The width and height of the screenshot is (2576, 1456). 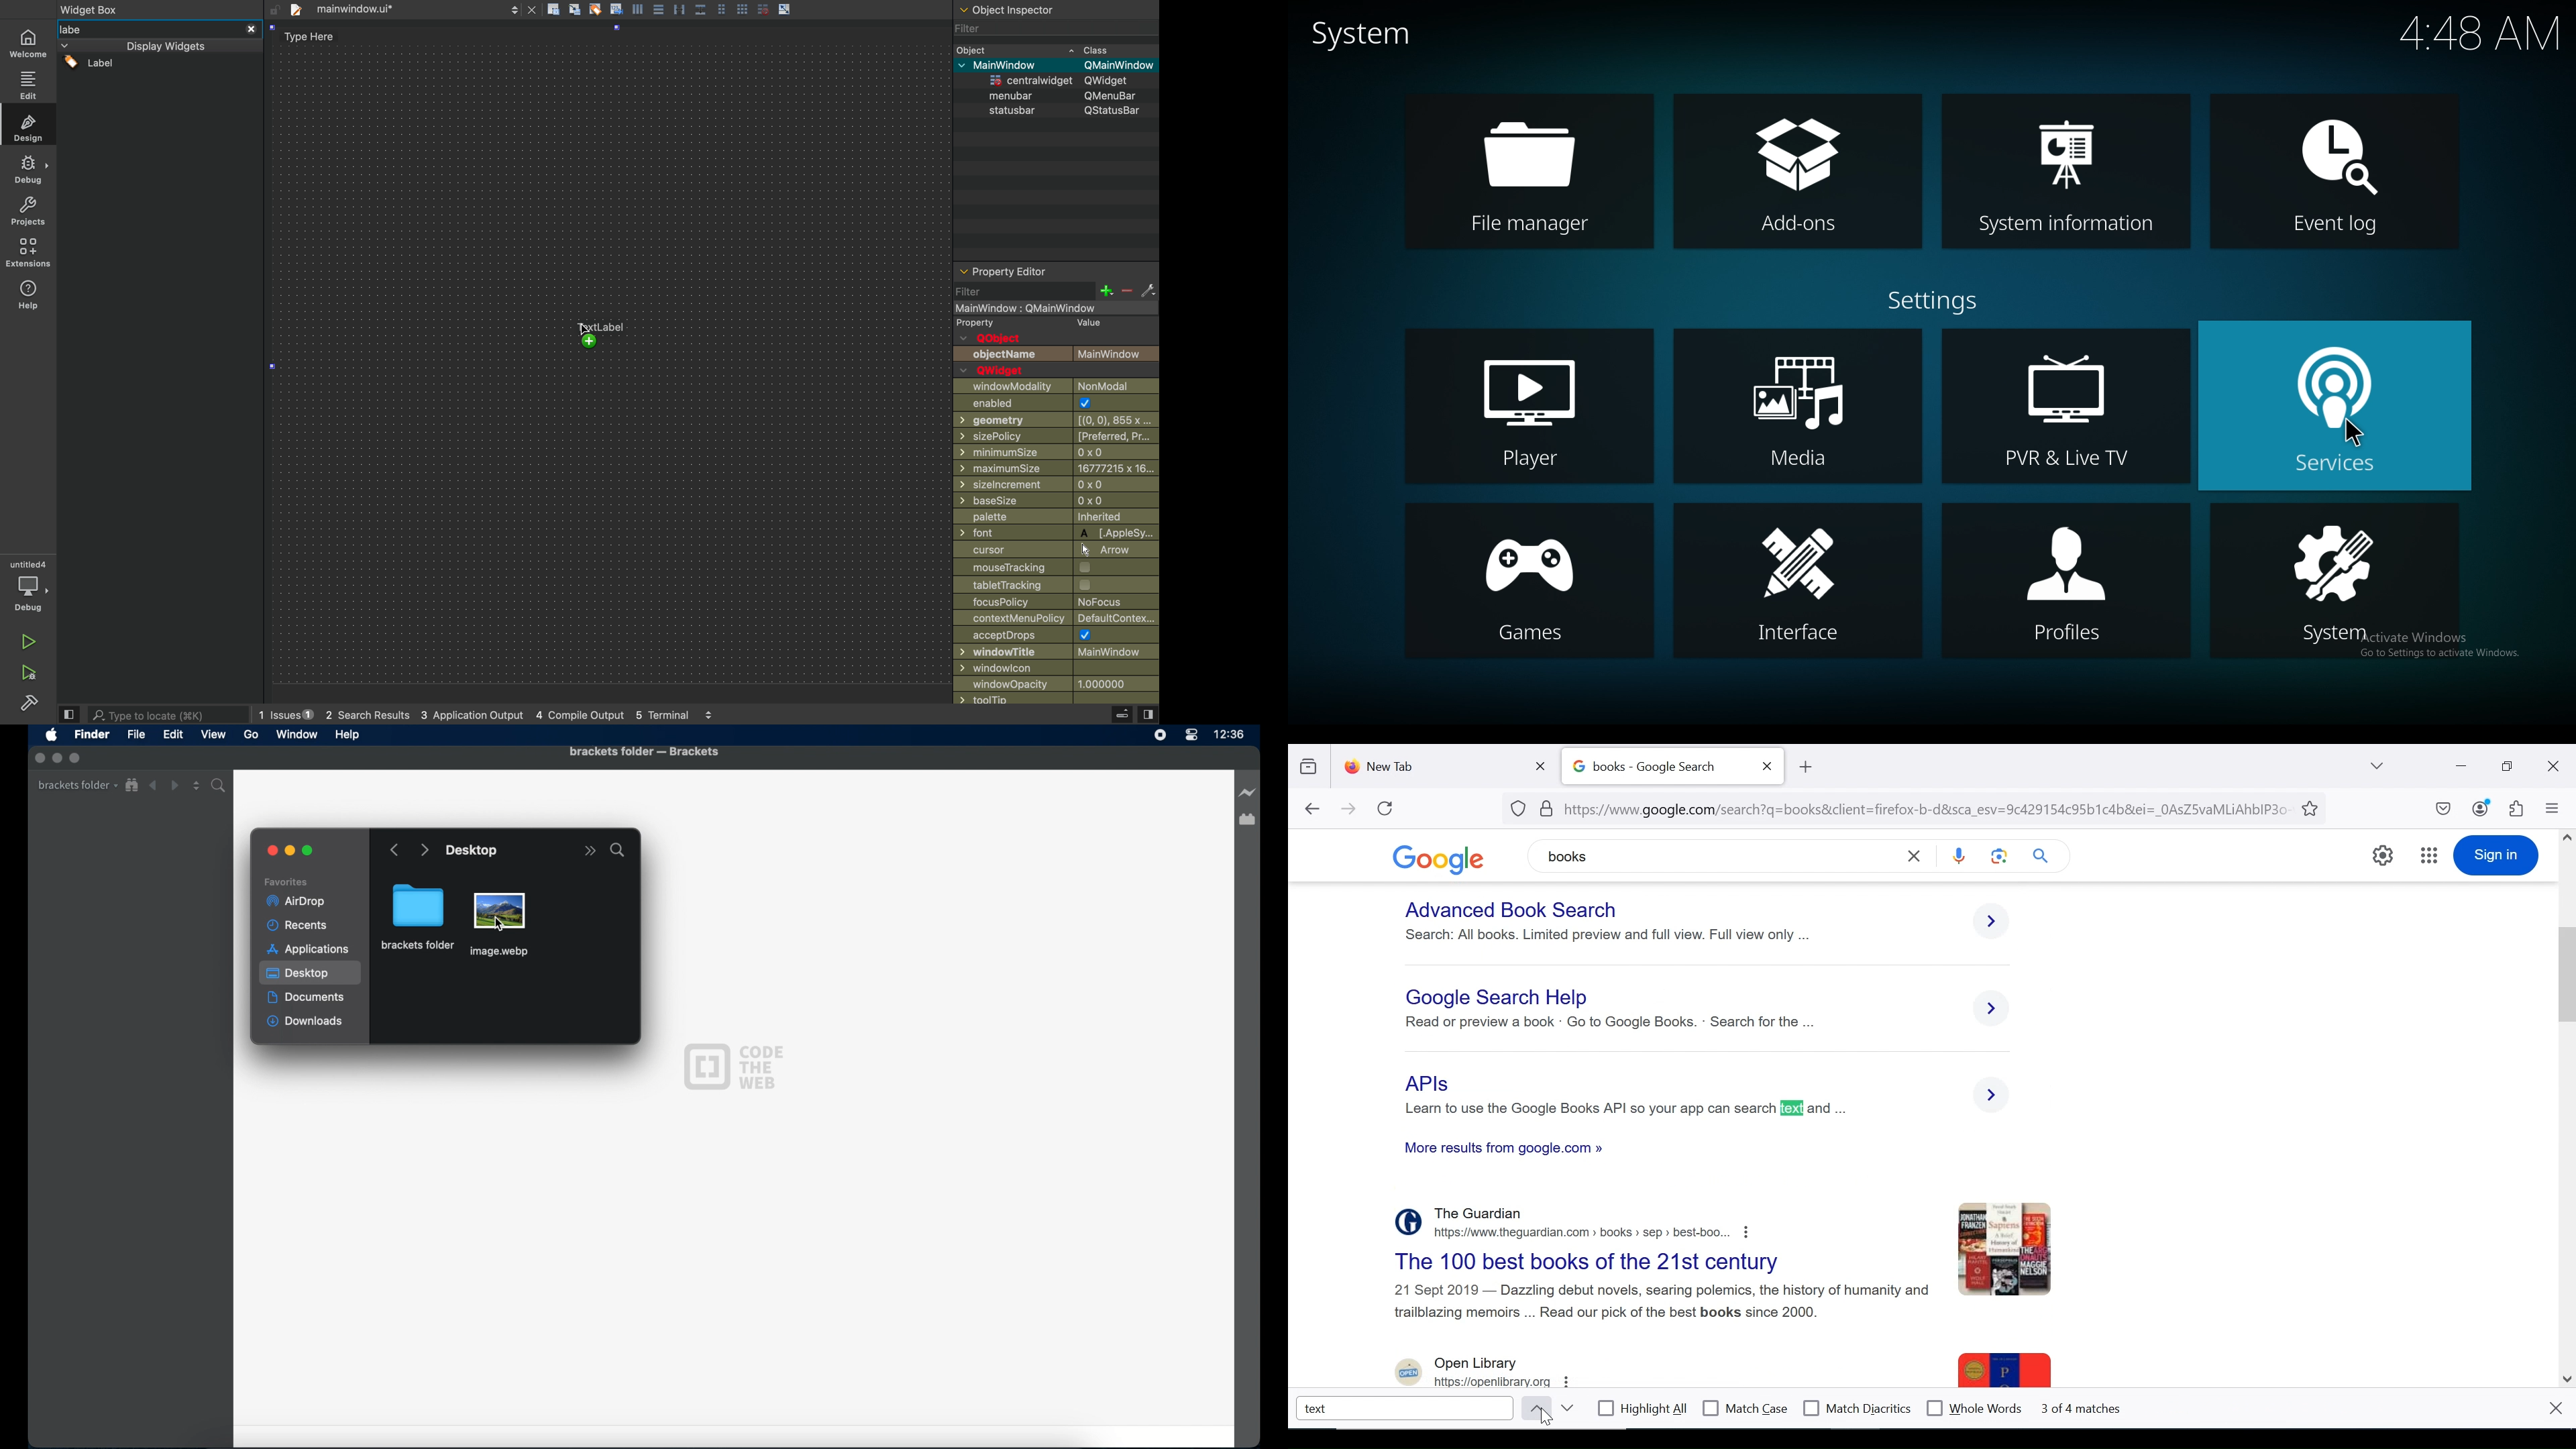 What do you see at coordinates (1057, 534) in the screenshot?
I see `` at bounding box center [1057, 534].